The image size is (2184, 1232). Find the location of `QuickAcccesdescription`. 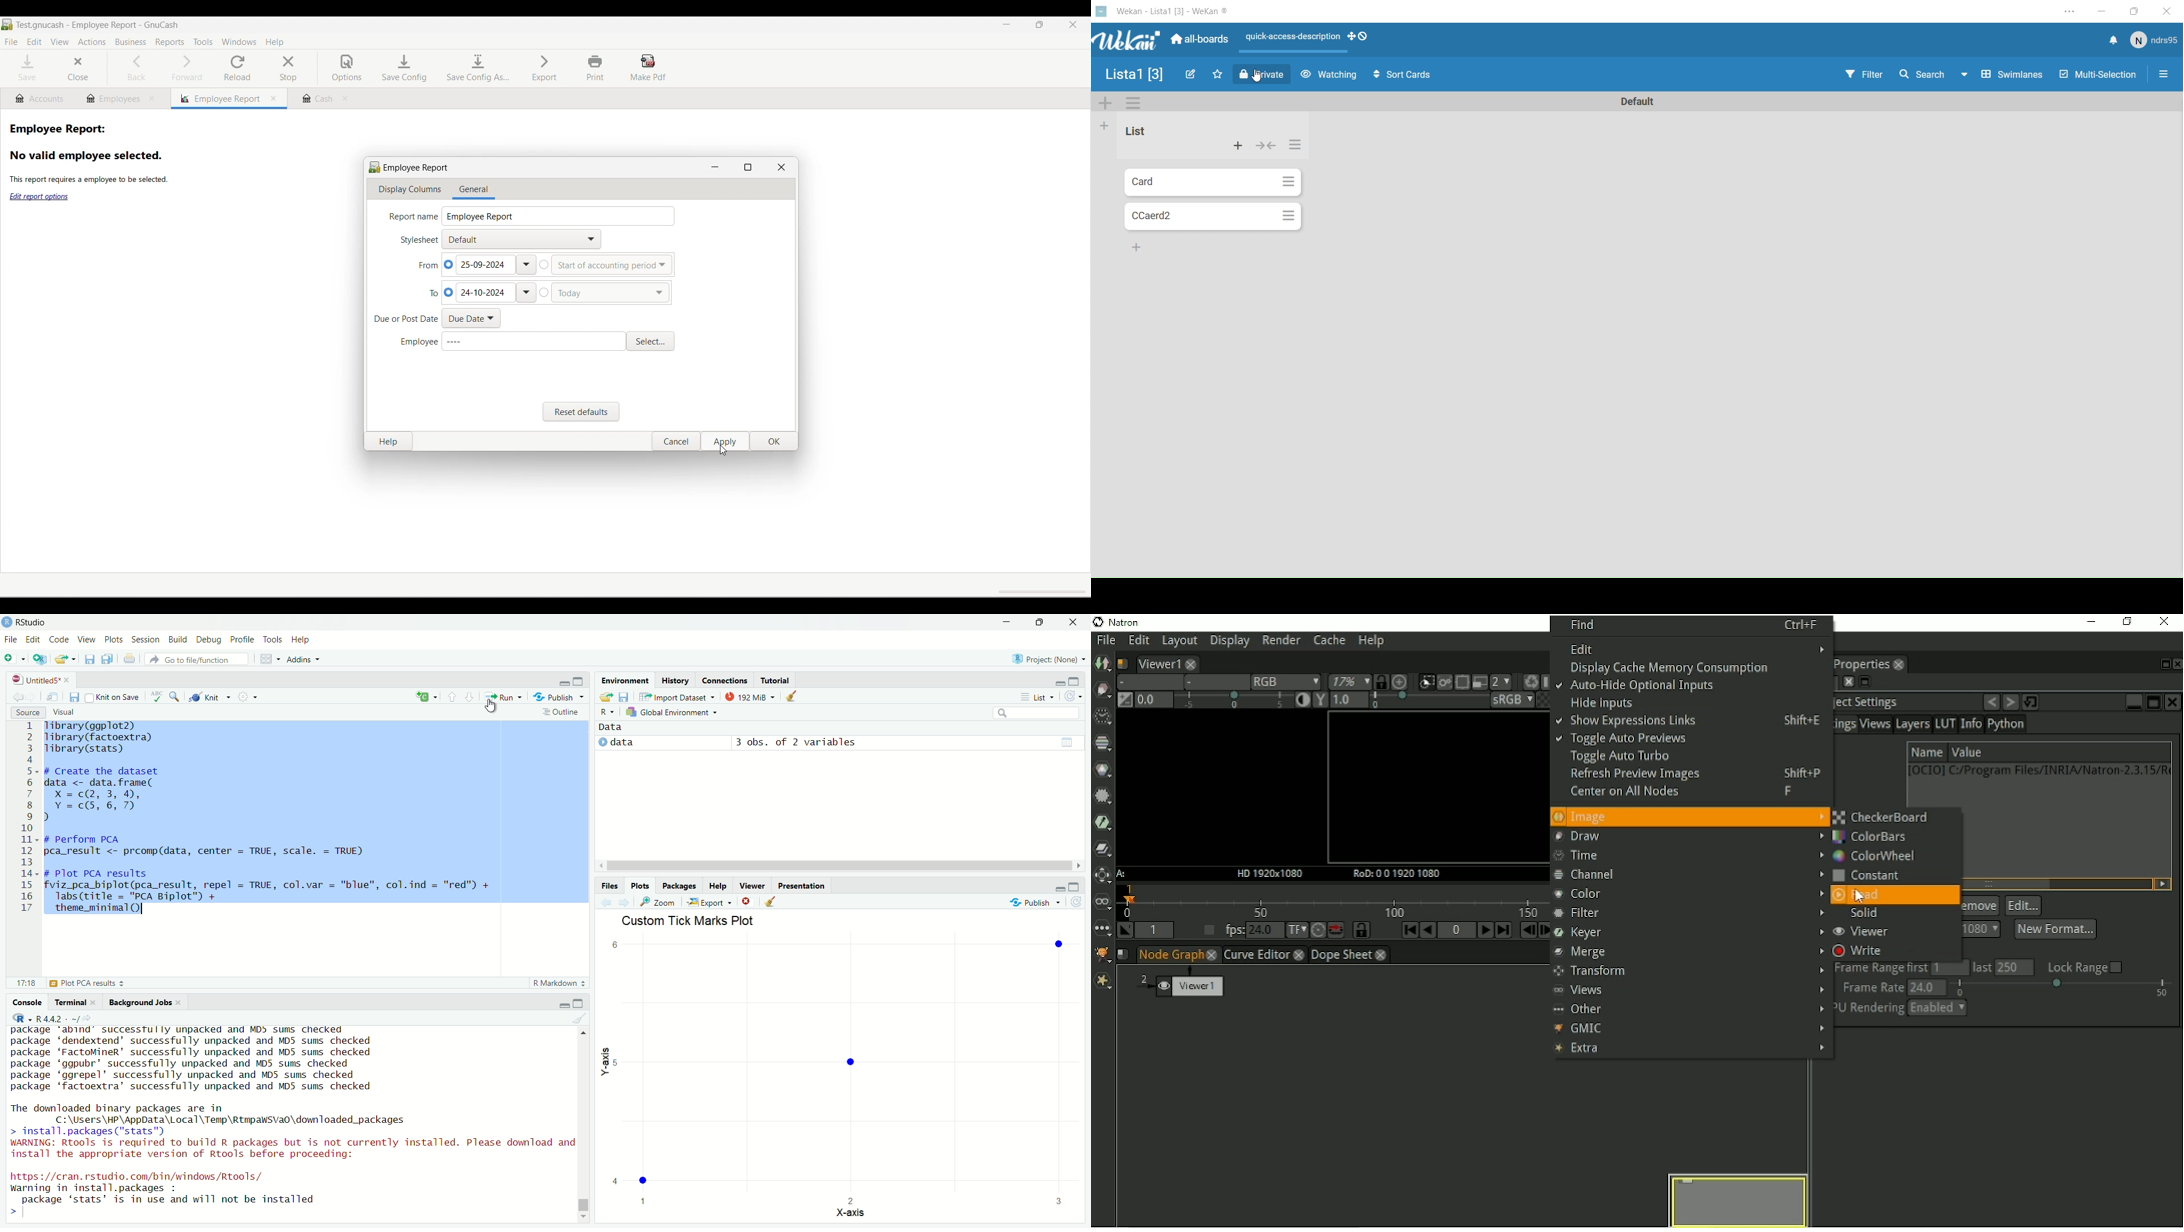

QuickAcccesdescription is located at coordinates (1292, 39).